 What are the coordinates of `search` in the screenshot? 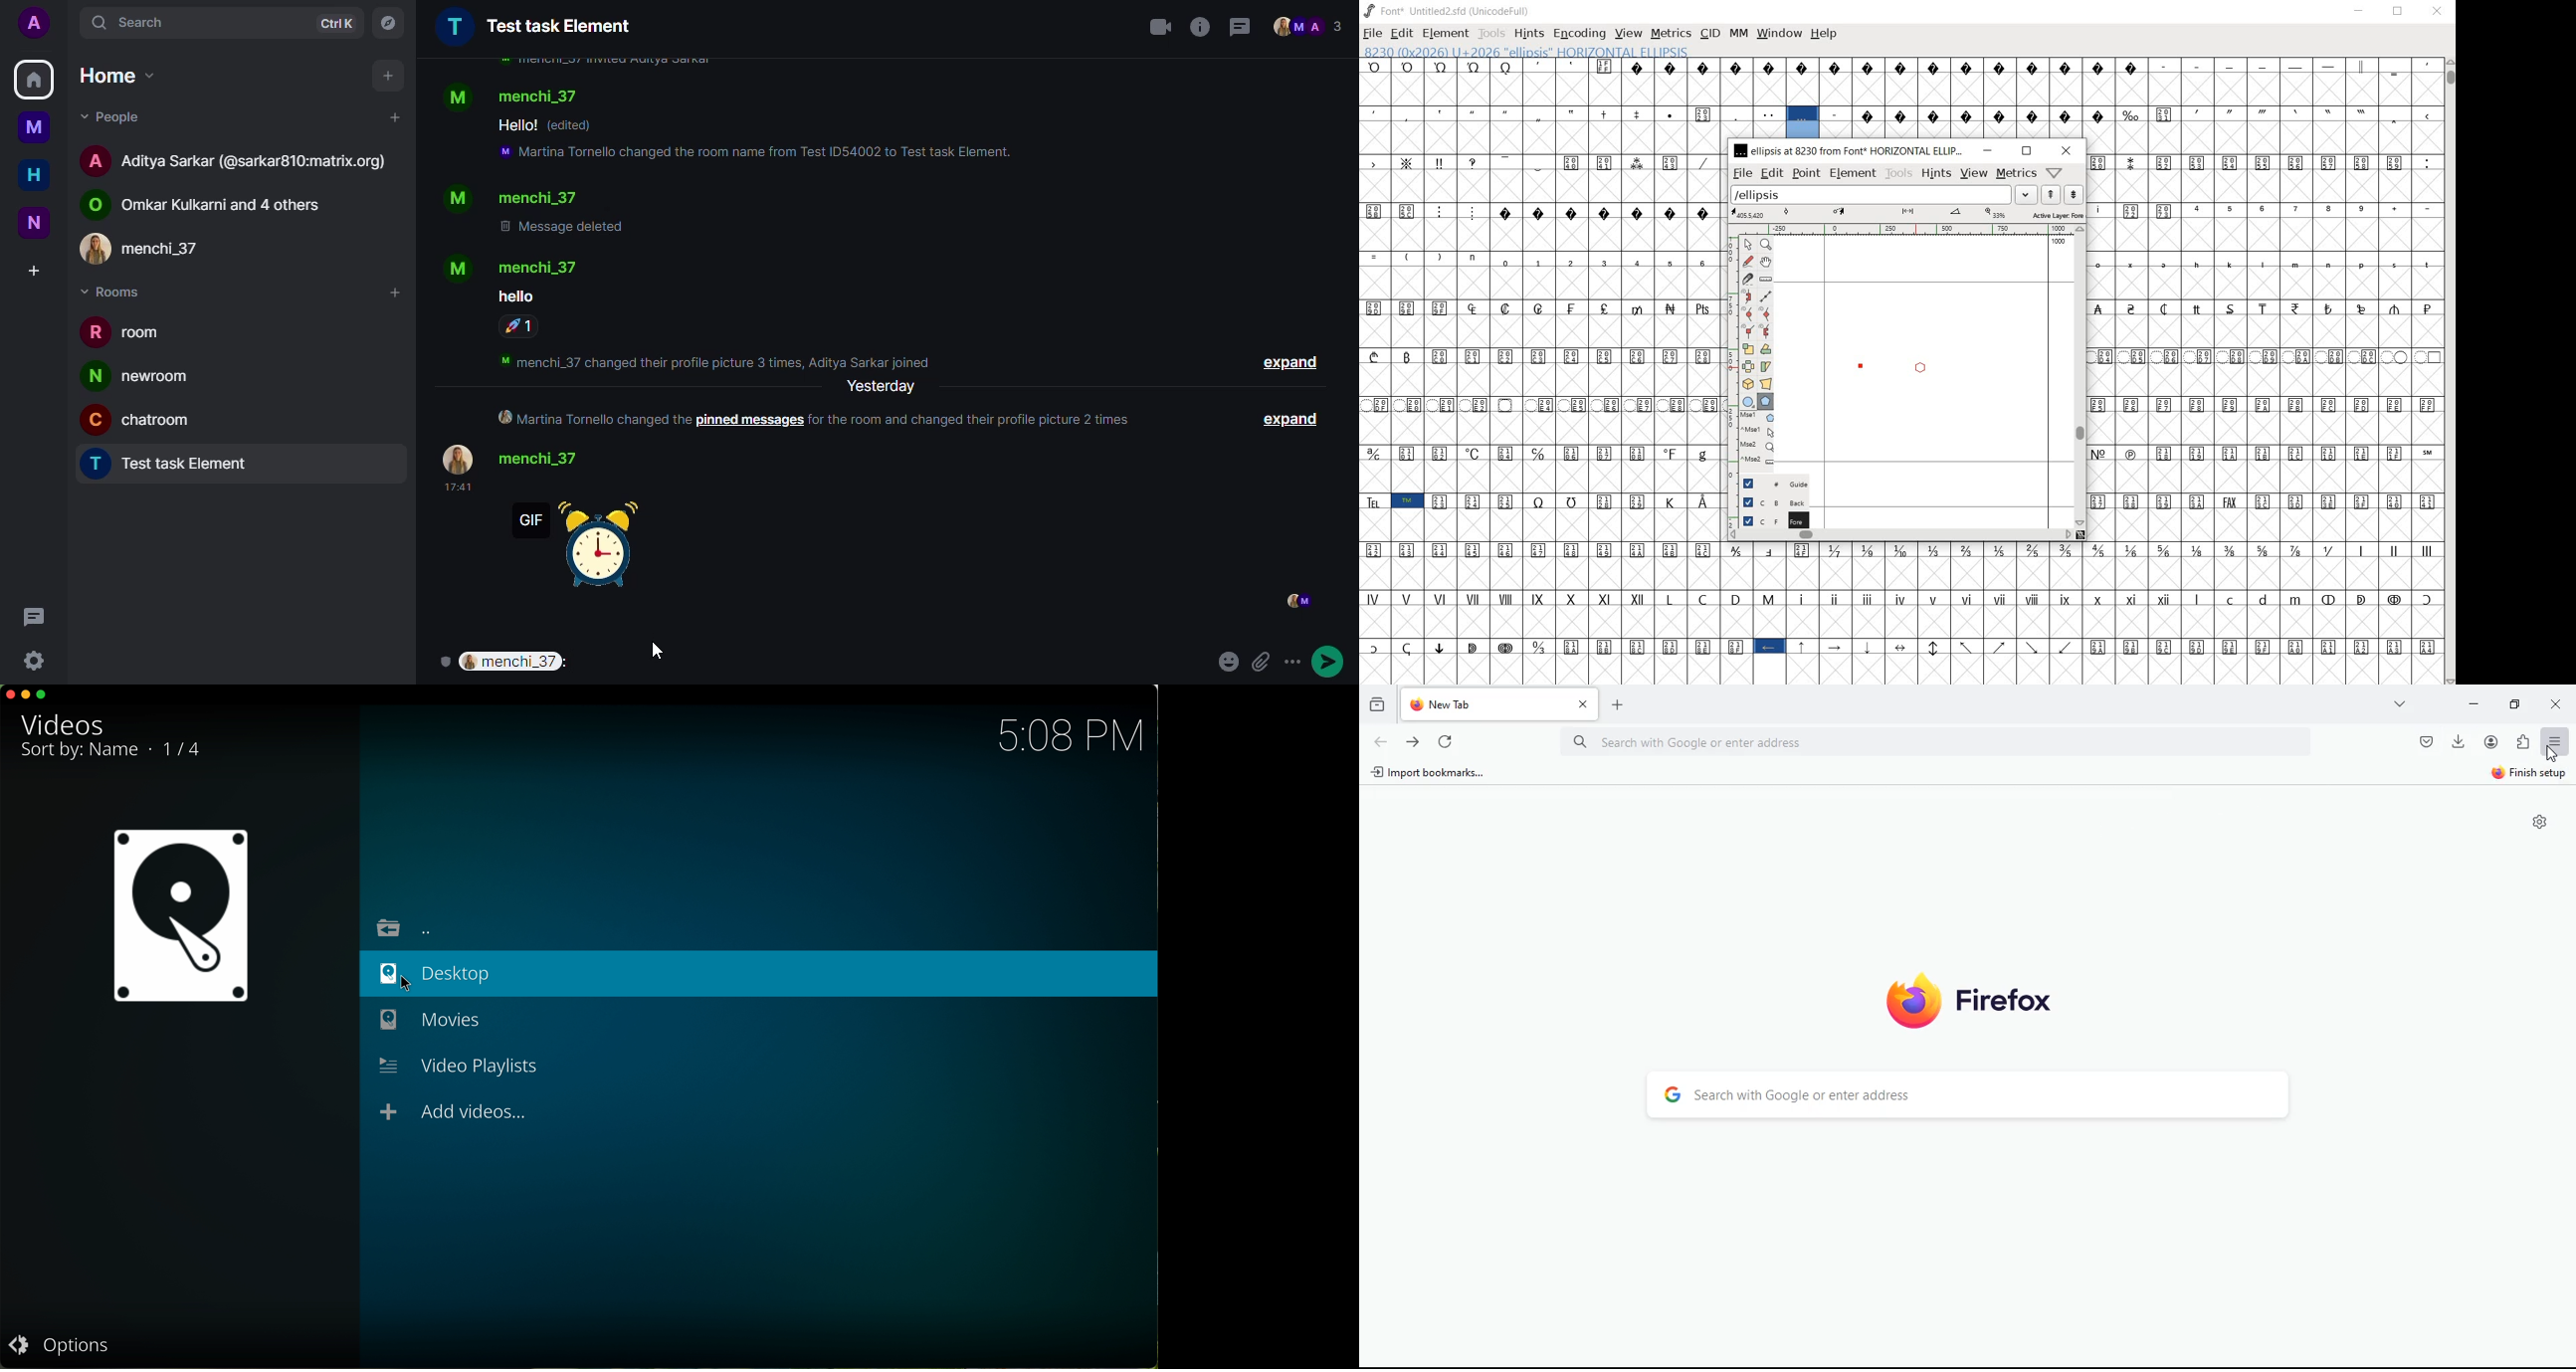 It's located at (1971, 1095).